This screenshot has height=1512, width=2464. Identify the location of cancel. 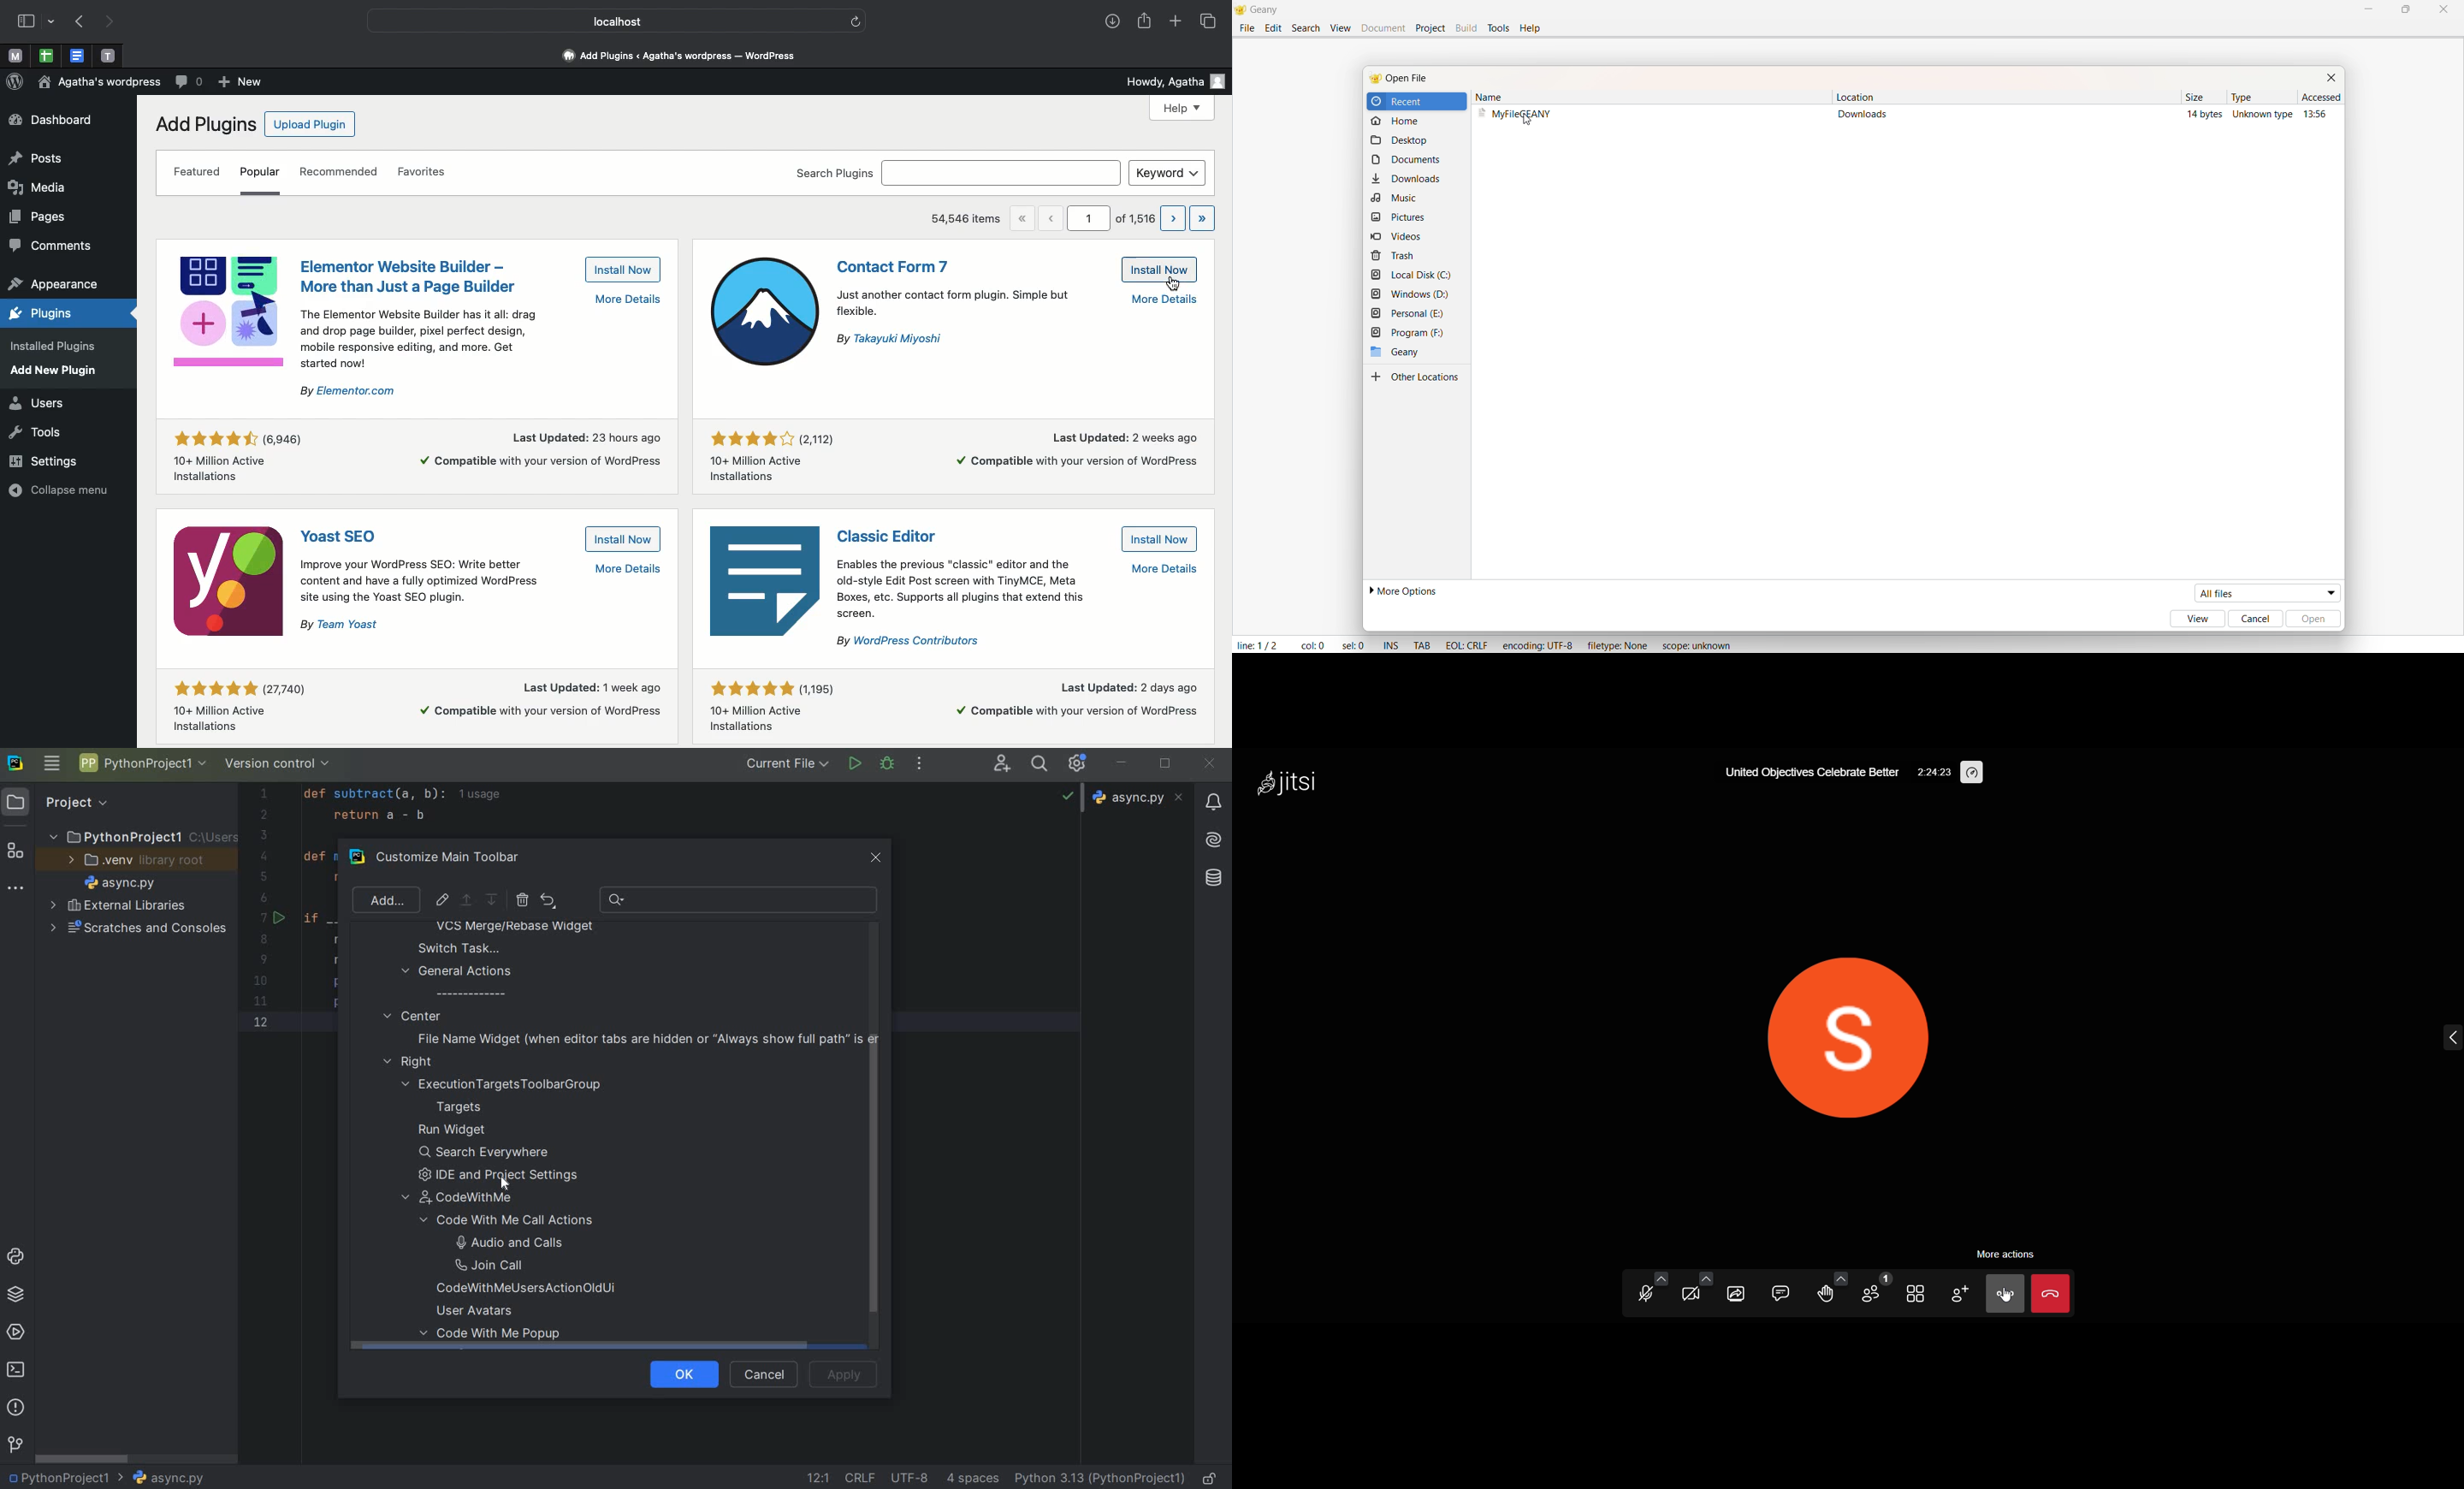
(761, 1375).